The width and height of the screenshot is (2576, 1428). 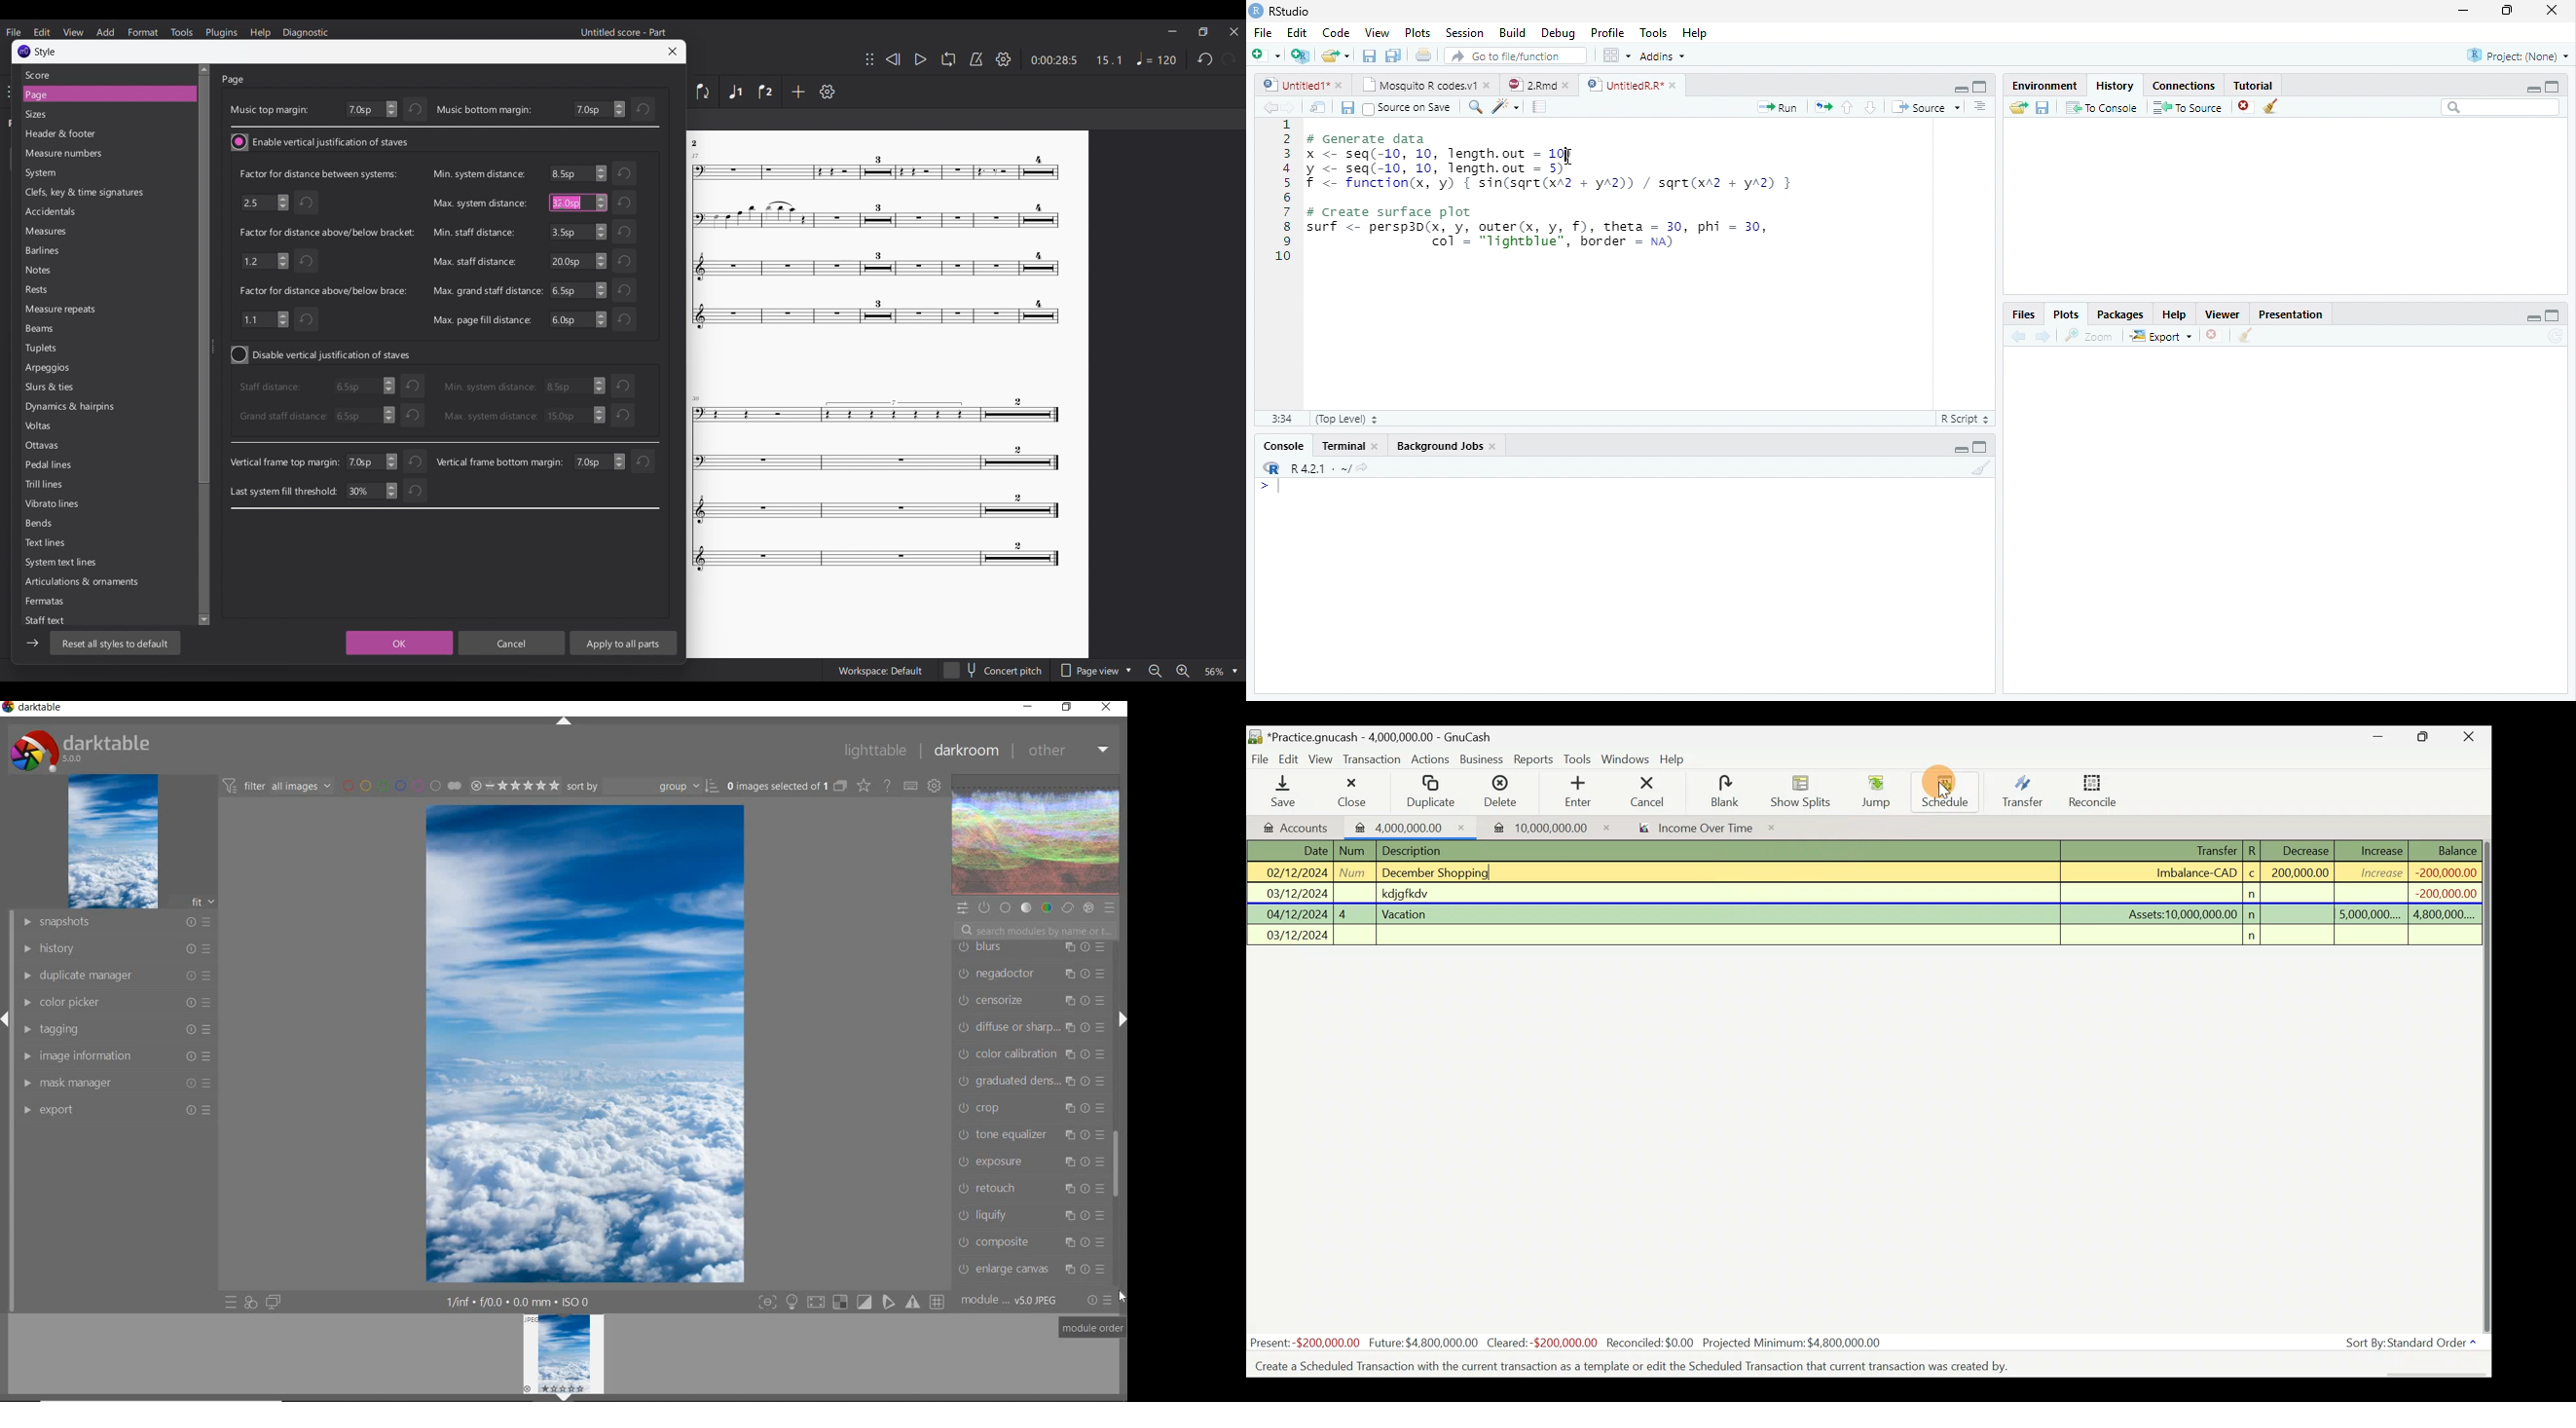 I want to click on # Generate data

x <- seq(-10, 10, length.out = 10)

y <- seq(-10, 10, length.out - 5)

f <- function(x, 'y) { sin(sqre(xA2 + yA2)) / sqre(xr2 + yA2) }
# Create surface plot

surf <- persp3d(x, y, outer(x, y, f), theta = 30, phi = 30,

| col’ = "lightblue", border = na), so click(x=1555, y=199).